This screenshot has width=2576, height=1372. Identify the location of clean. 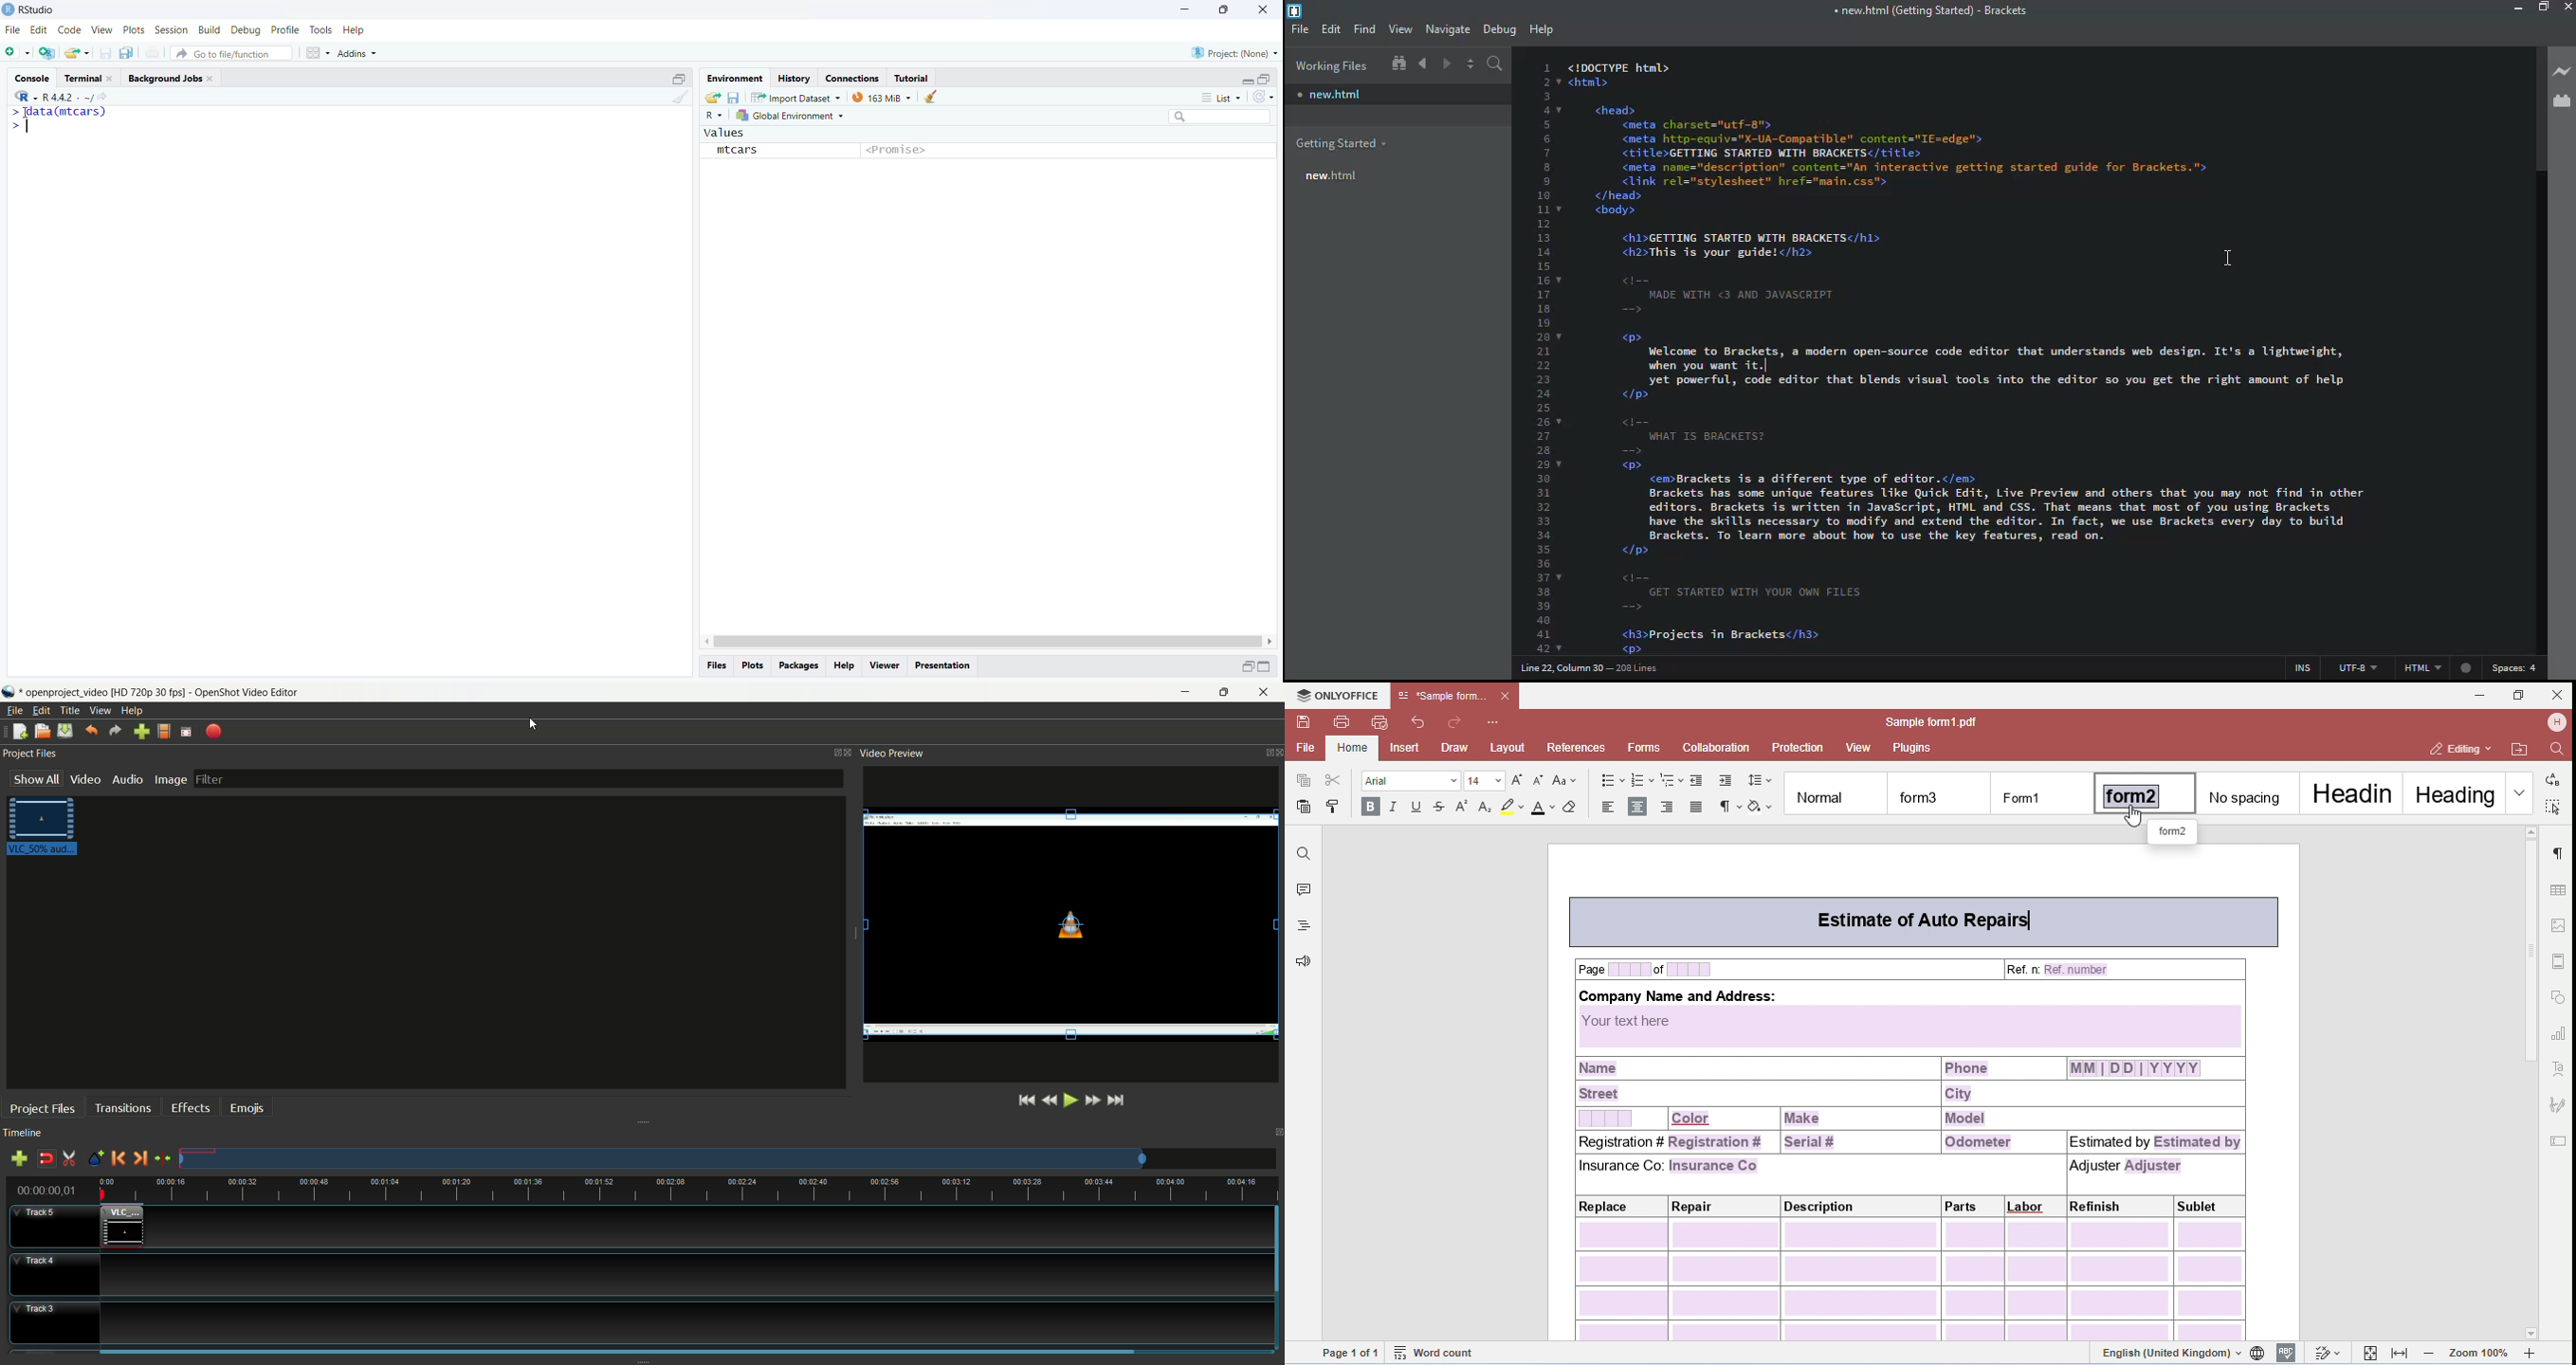
(681, 96).